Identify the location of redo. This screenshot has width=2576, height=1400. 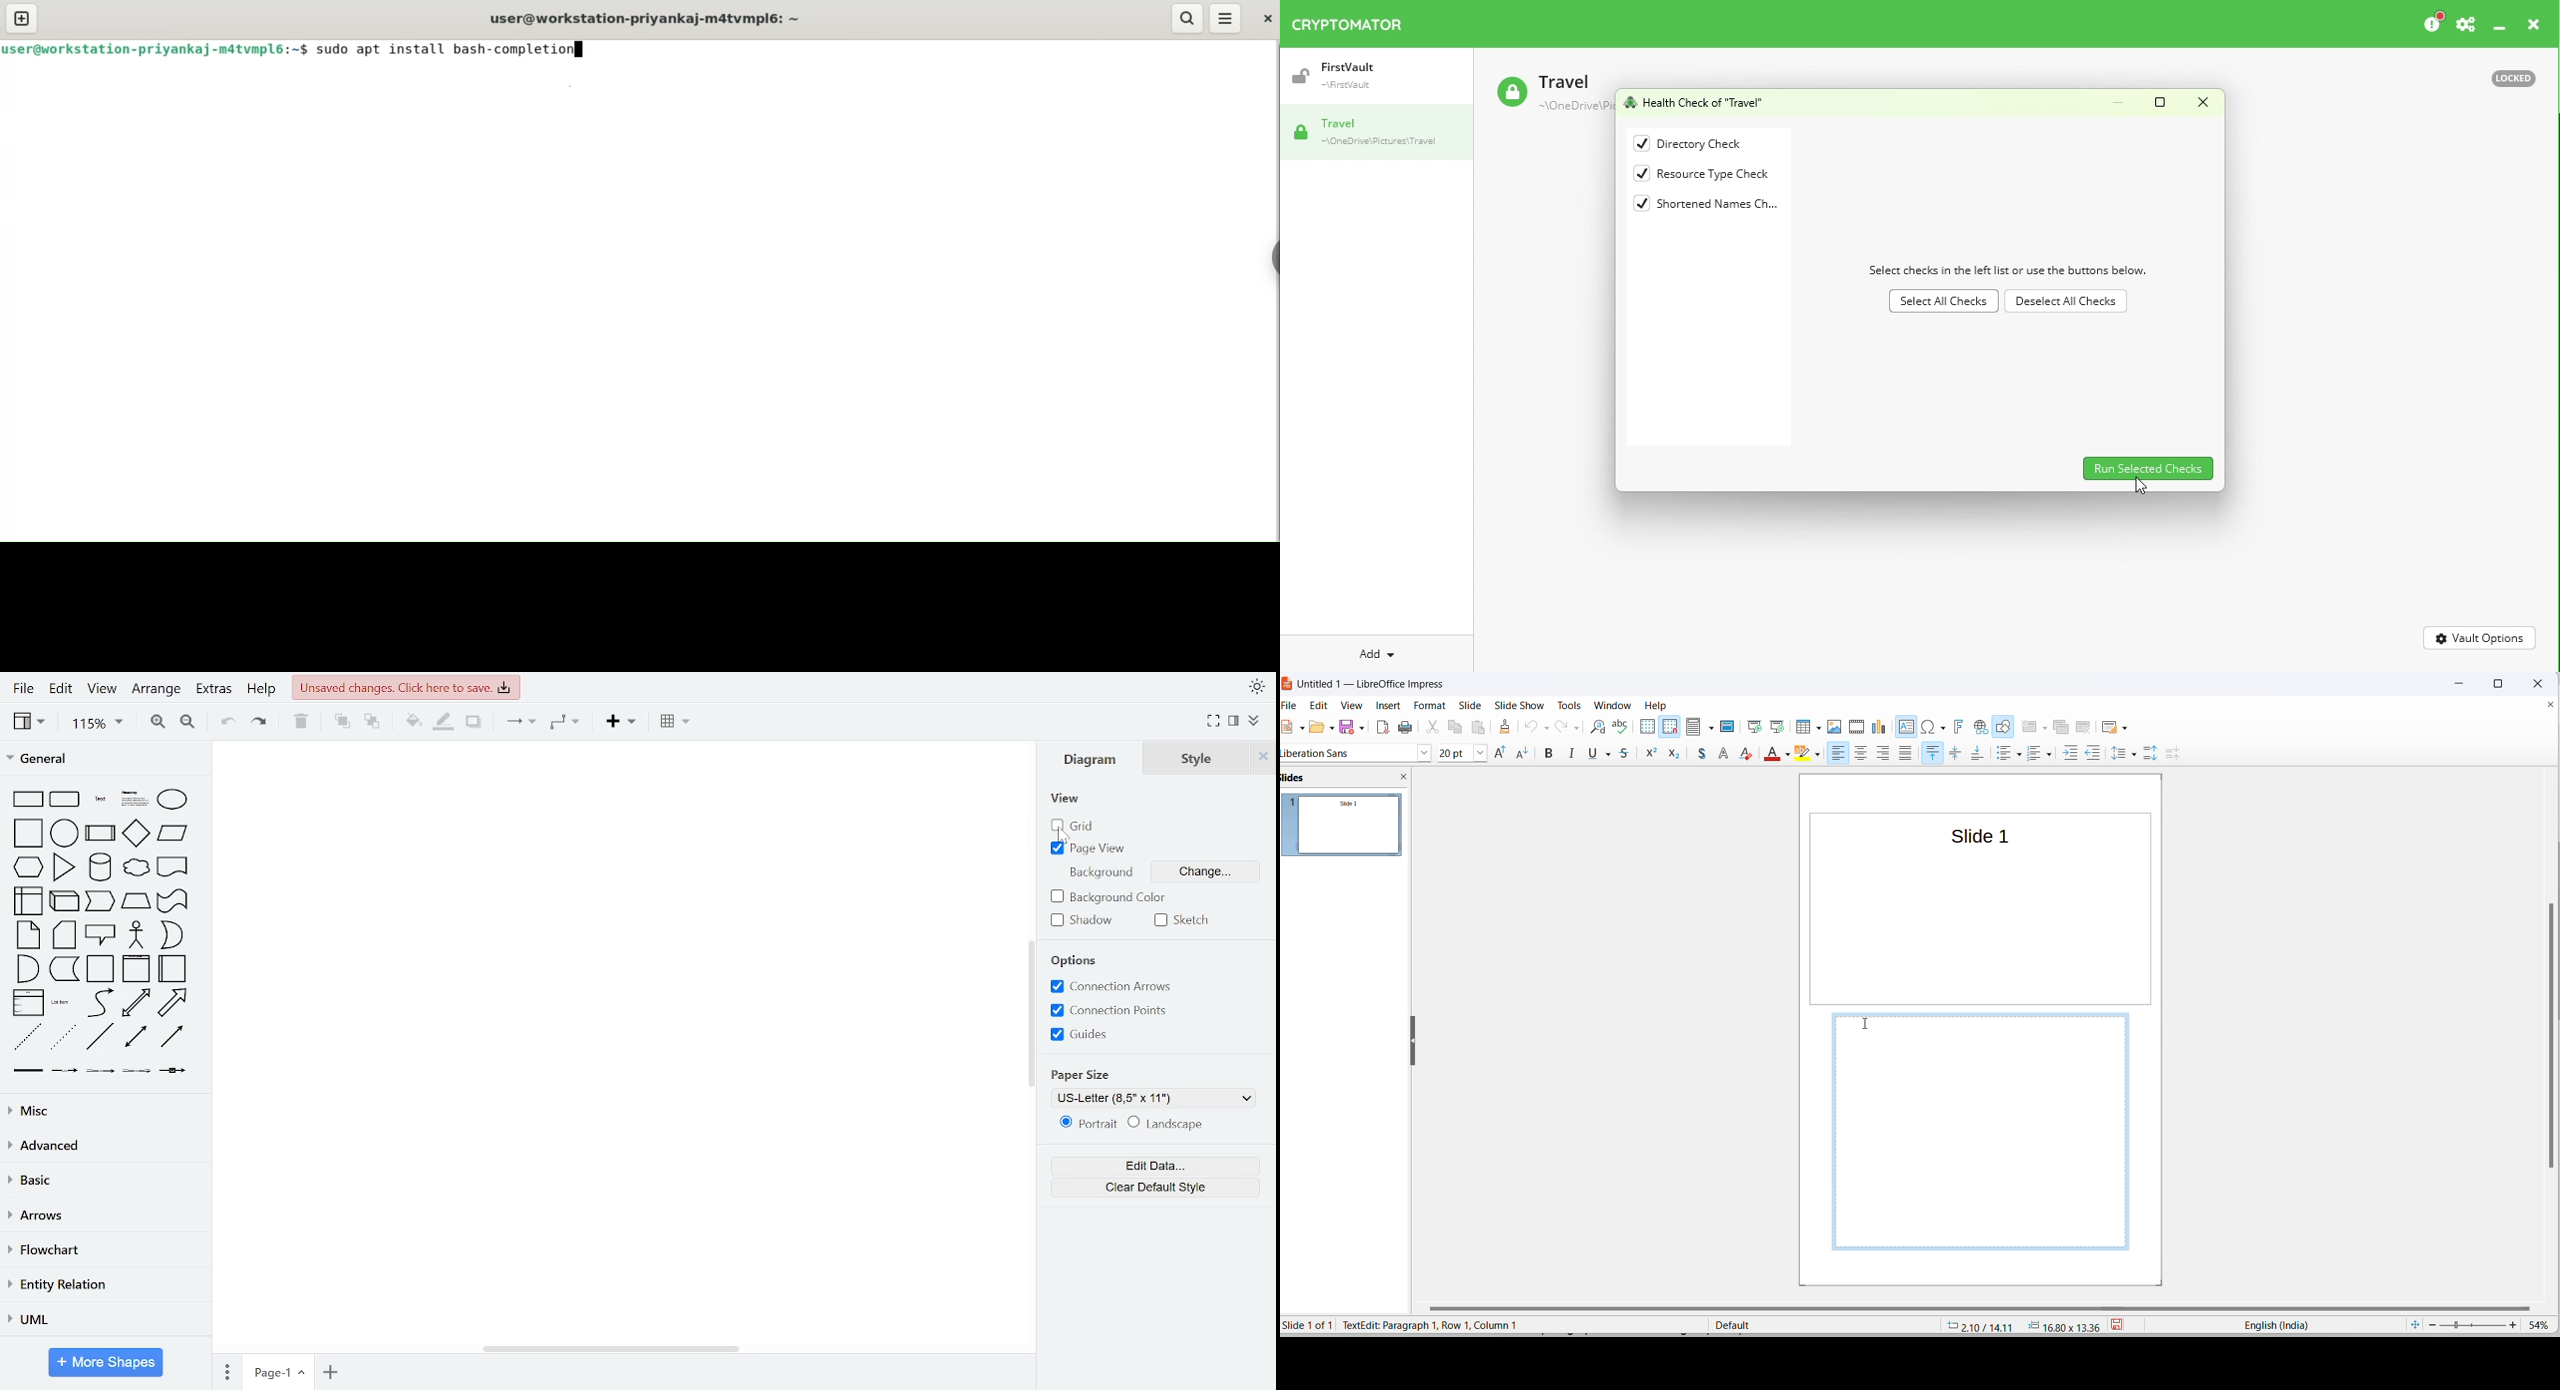
(258, 723).